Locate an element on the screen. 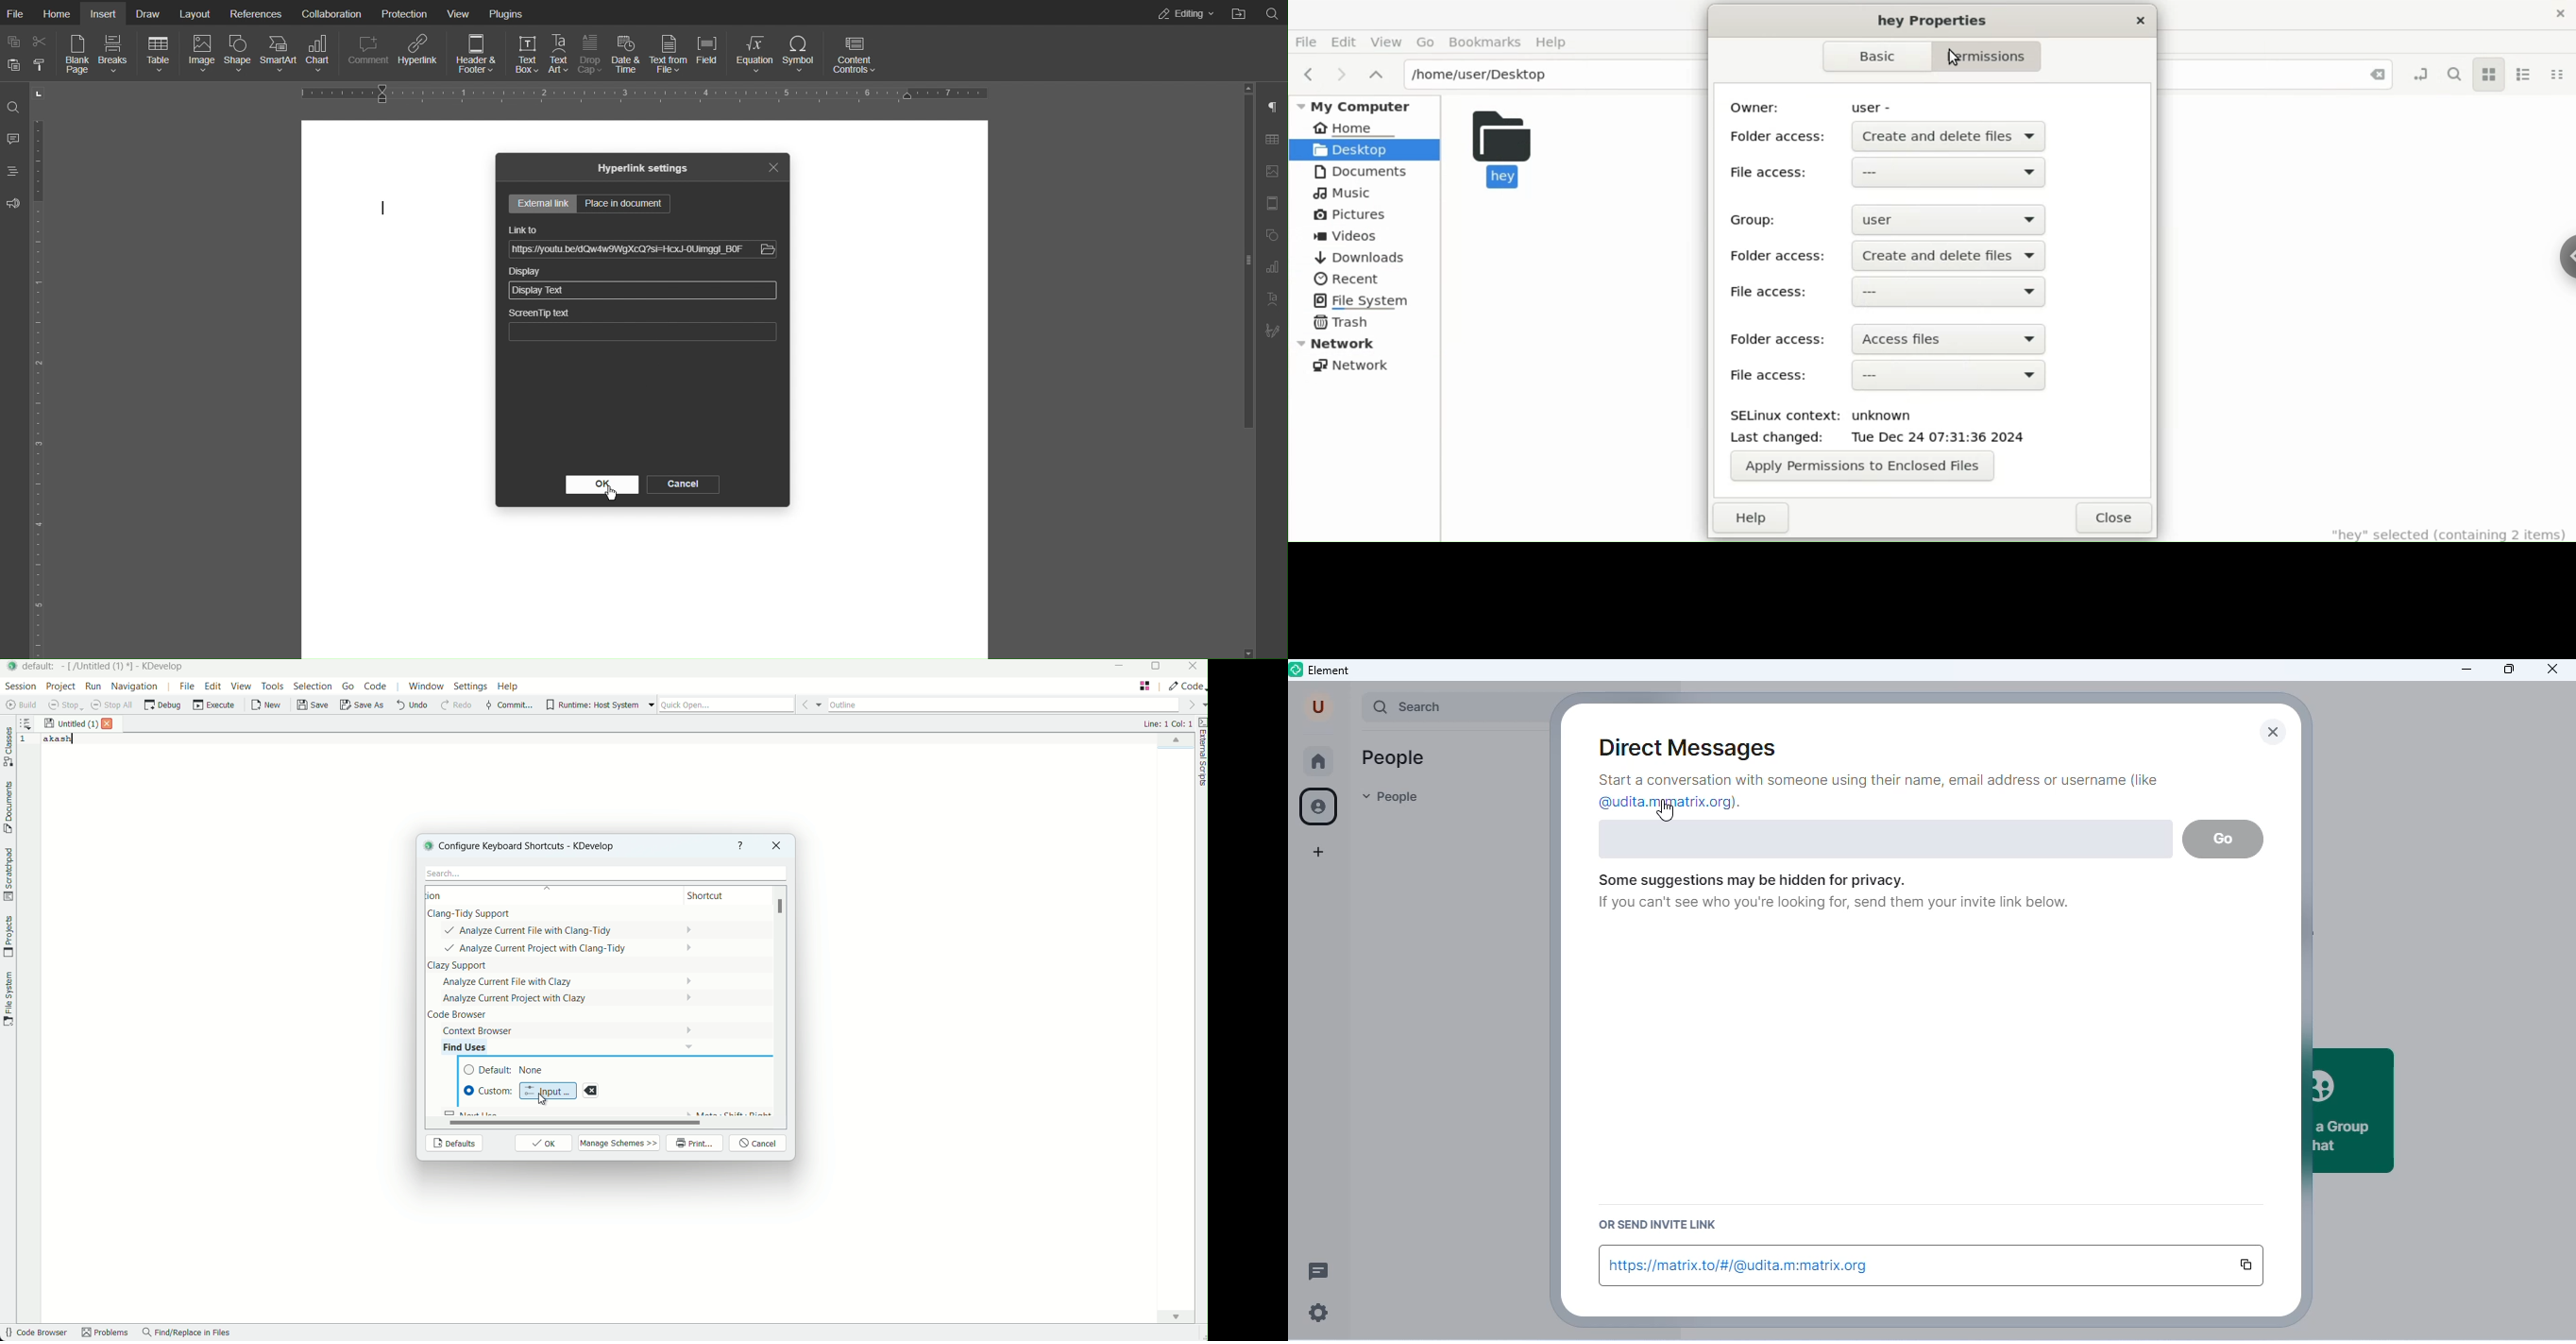 The image size is (2576, 1344). Link to is located at coordinates (522, 229).